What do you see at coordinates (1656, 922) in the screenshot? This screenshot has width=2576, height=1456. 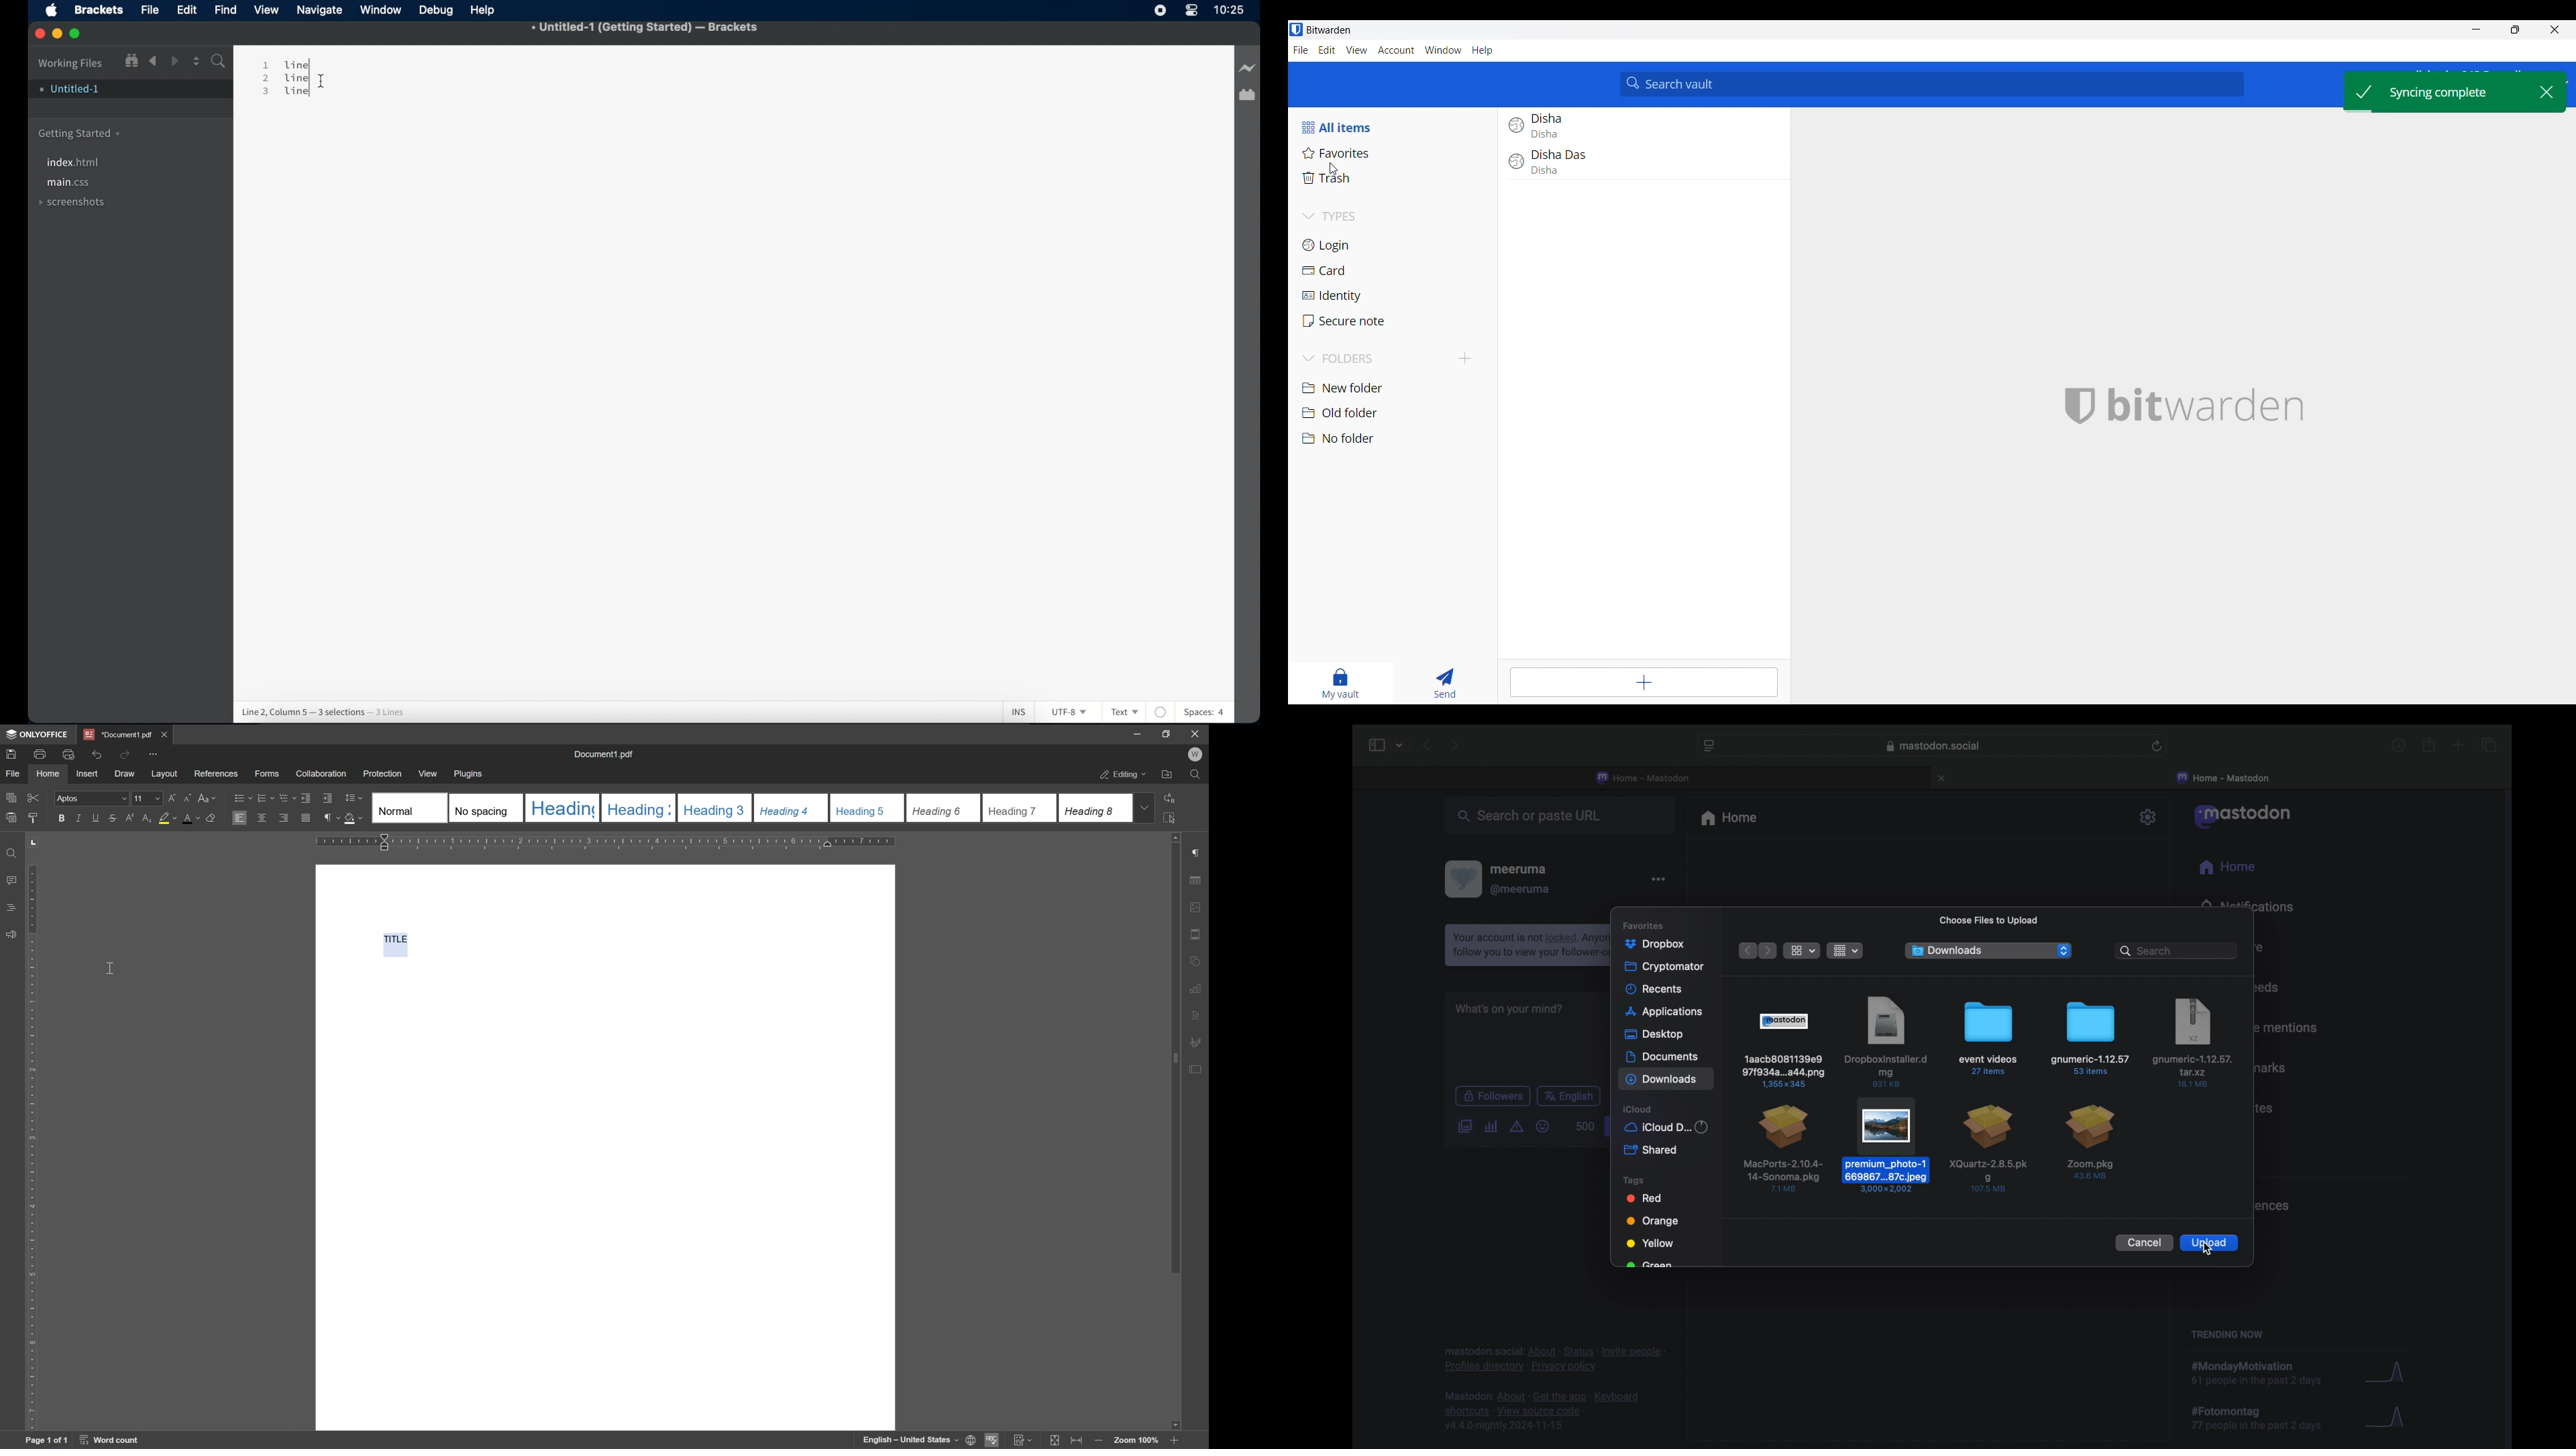 I see `favorites` at bounding box center [1656, 922].